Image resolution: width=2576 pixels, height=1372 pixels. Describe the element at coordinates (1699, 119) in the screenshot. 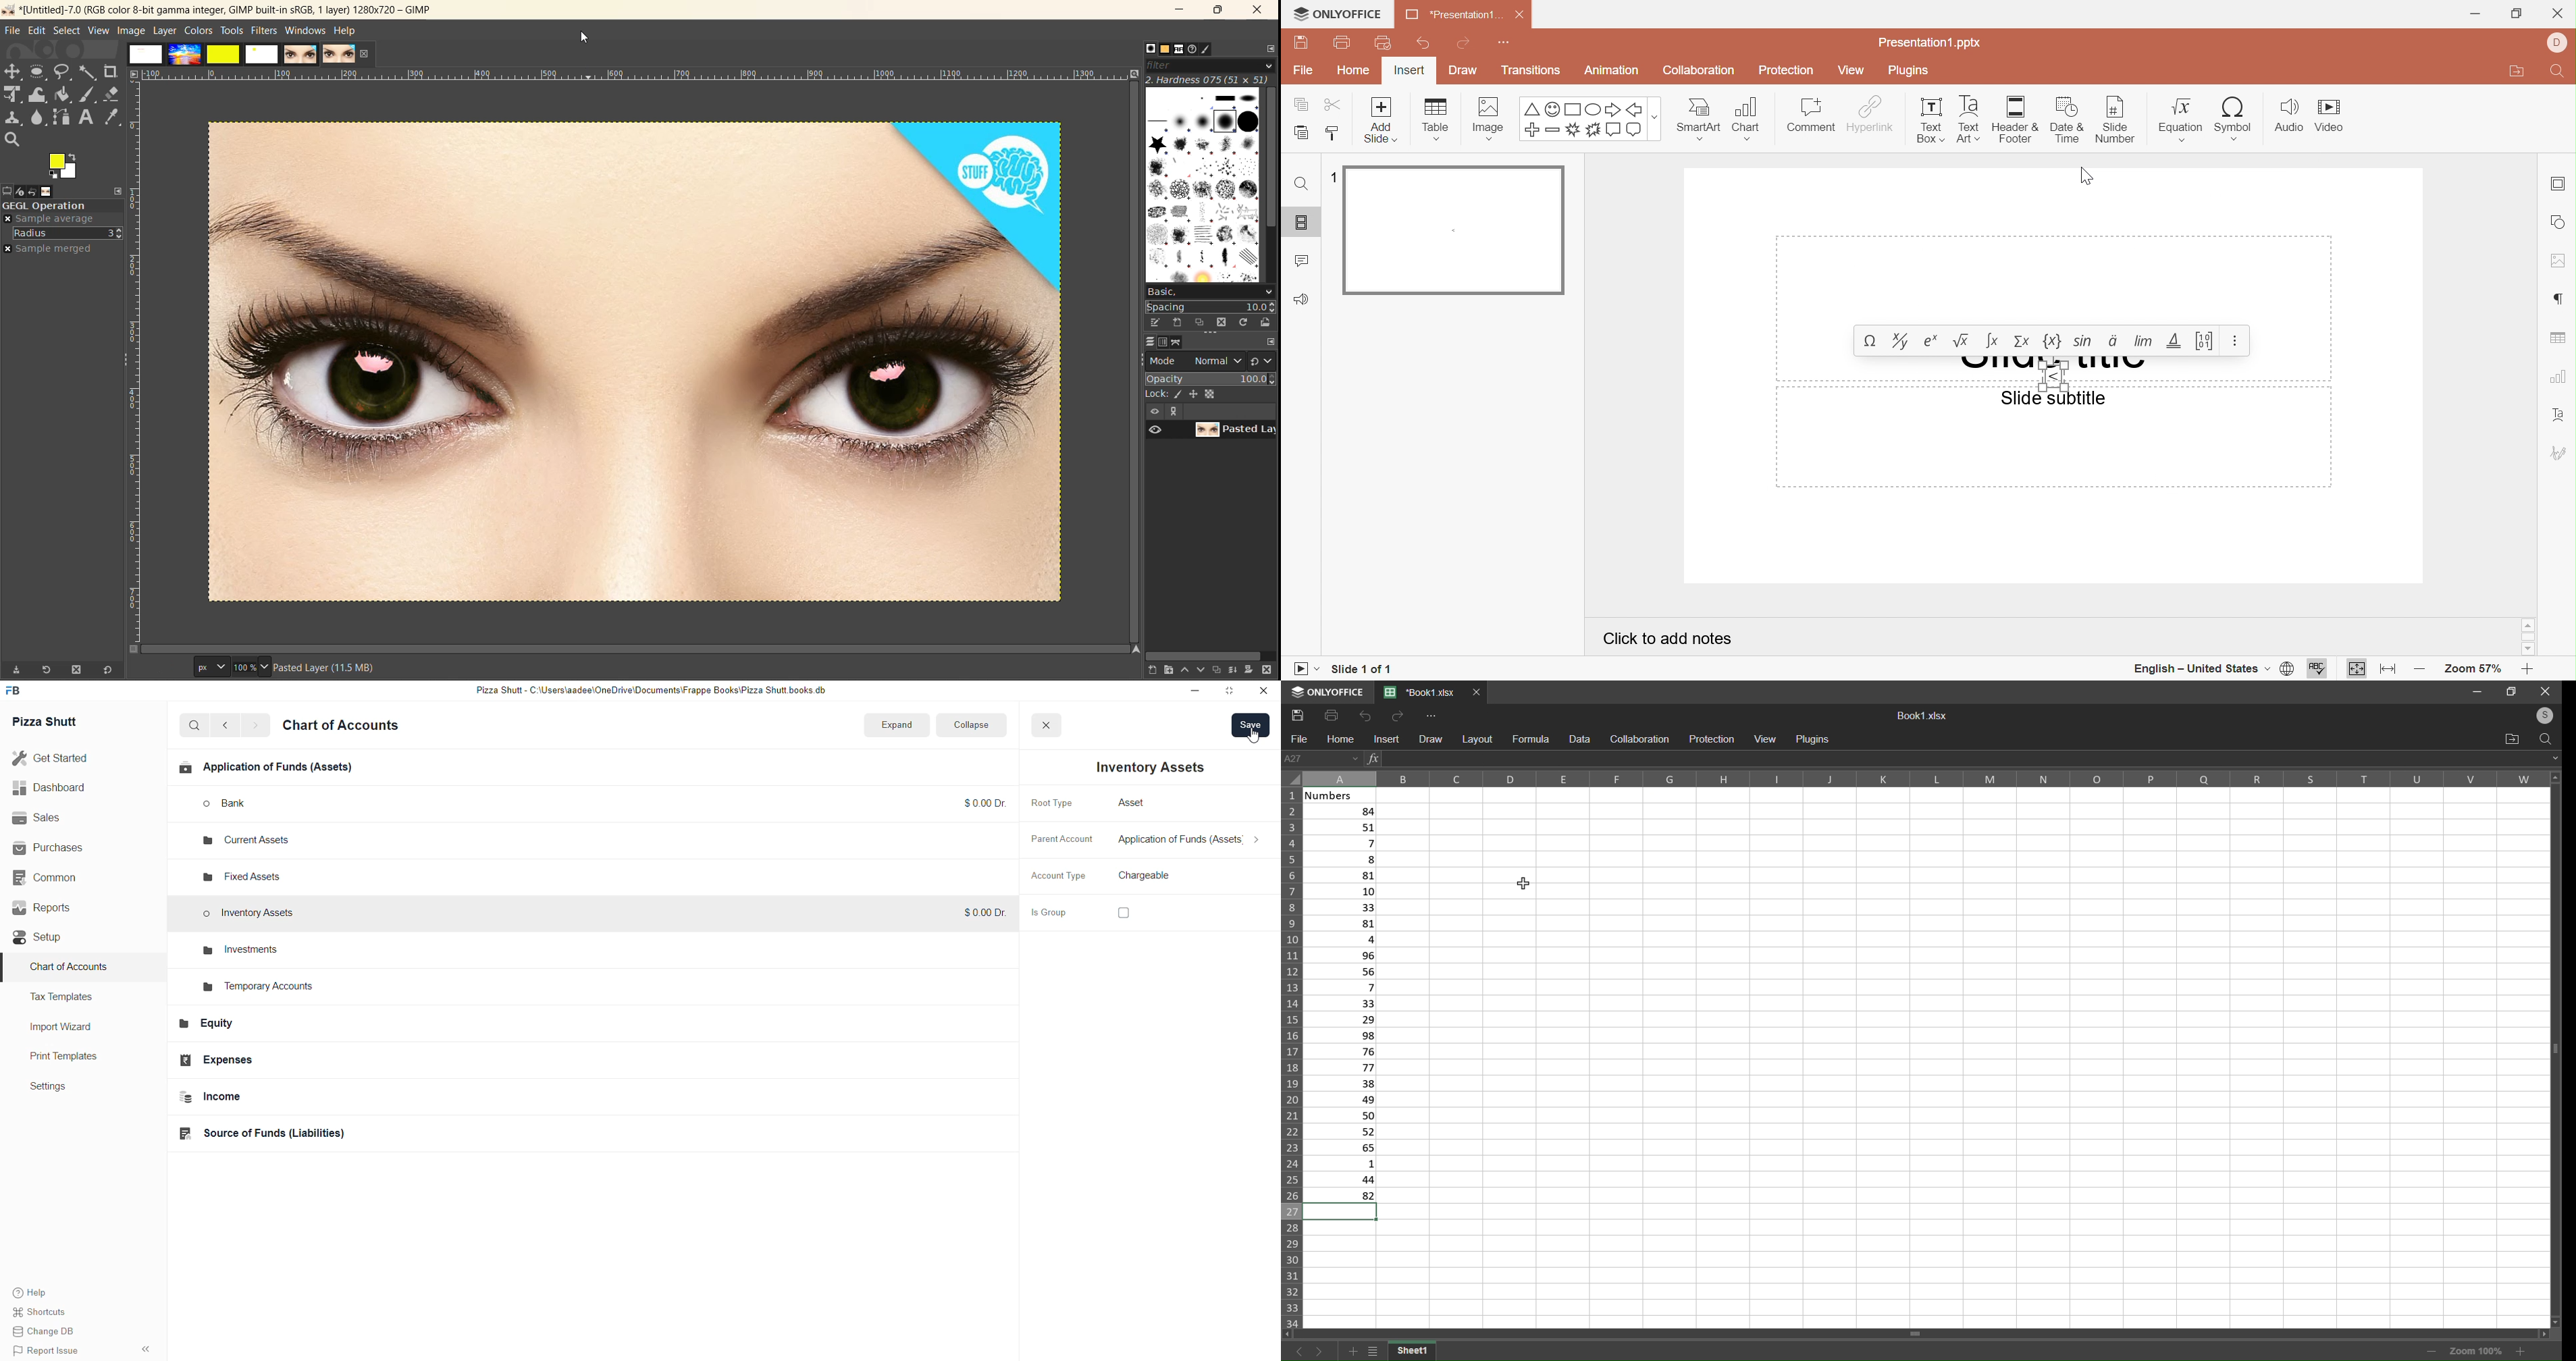

I see `Smart Art` at that location.